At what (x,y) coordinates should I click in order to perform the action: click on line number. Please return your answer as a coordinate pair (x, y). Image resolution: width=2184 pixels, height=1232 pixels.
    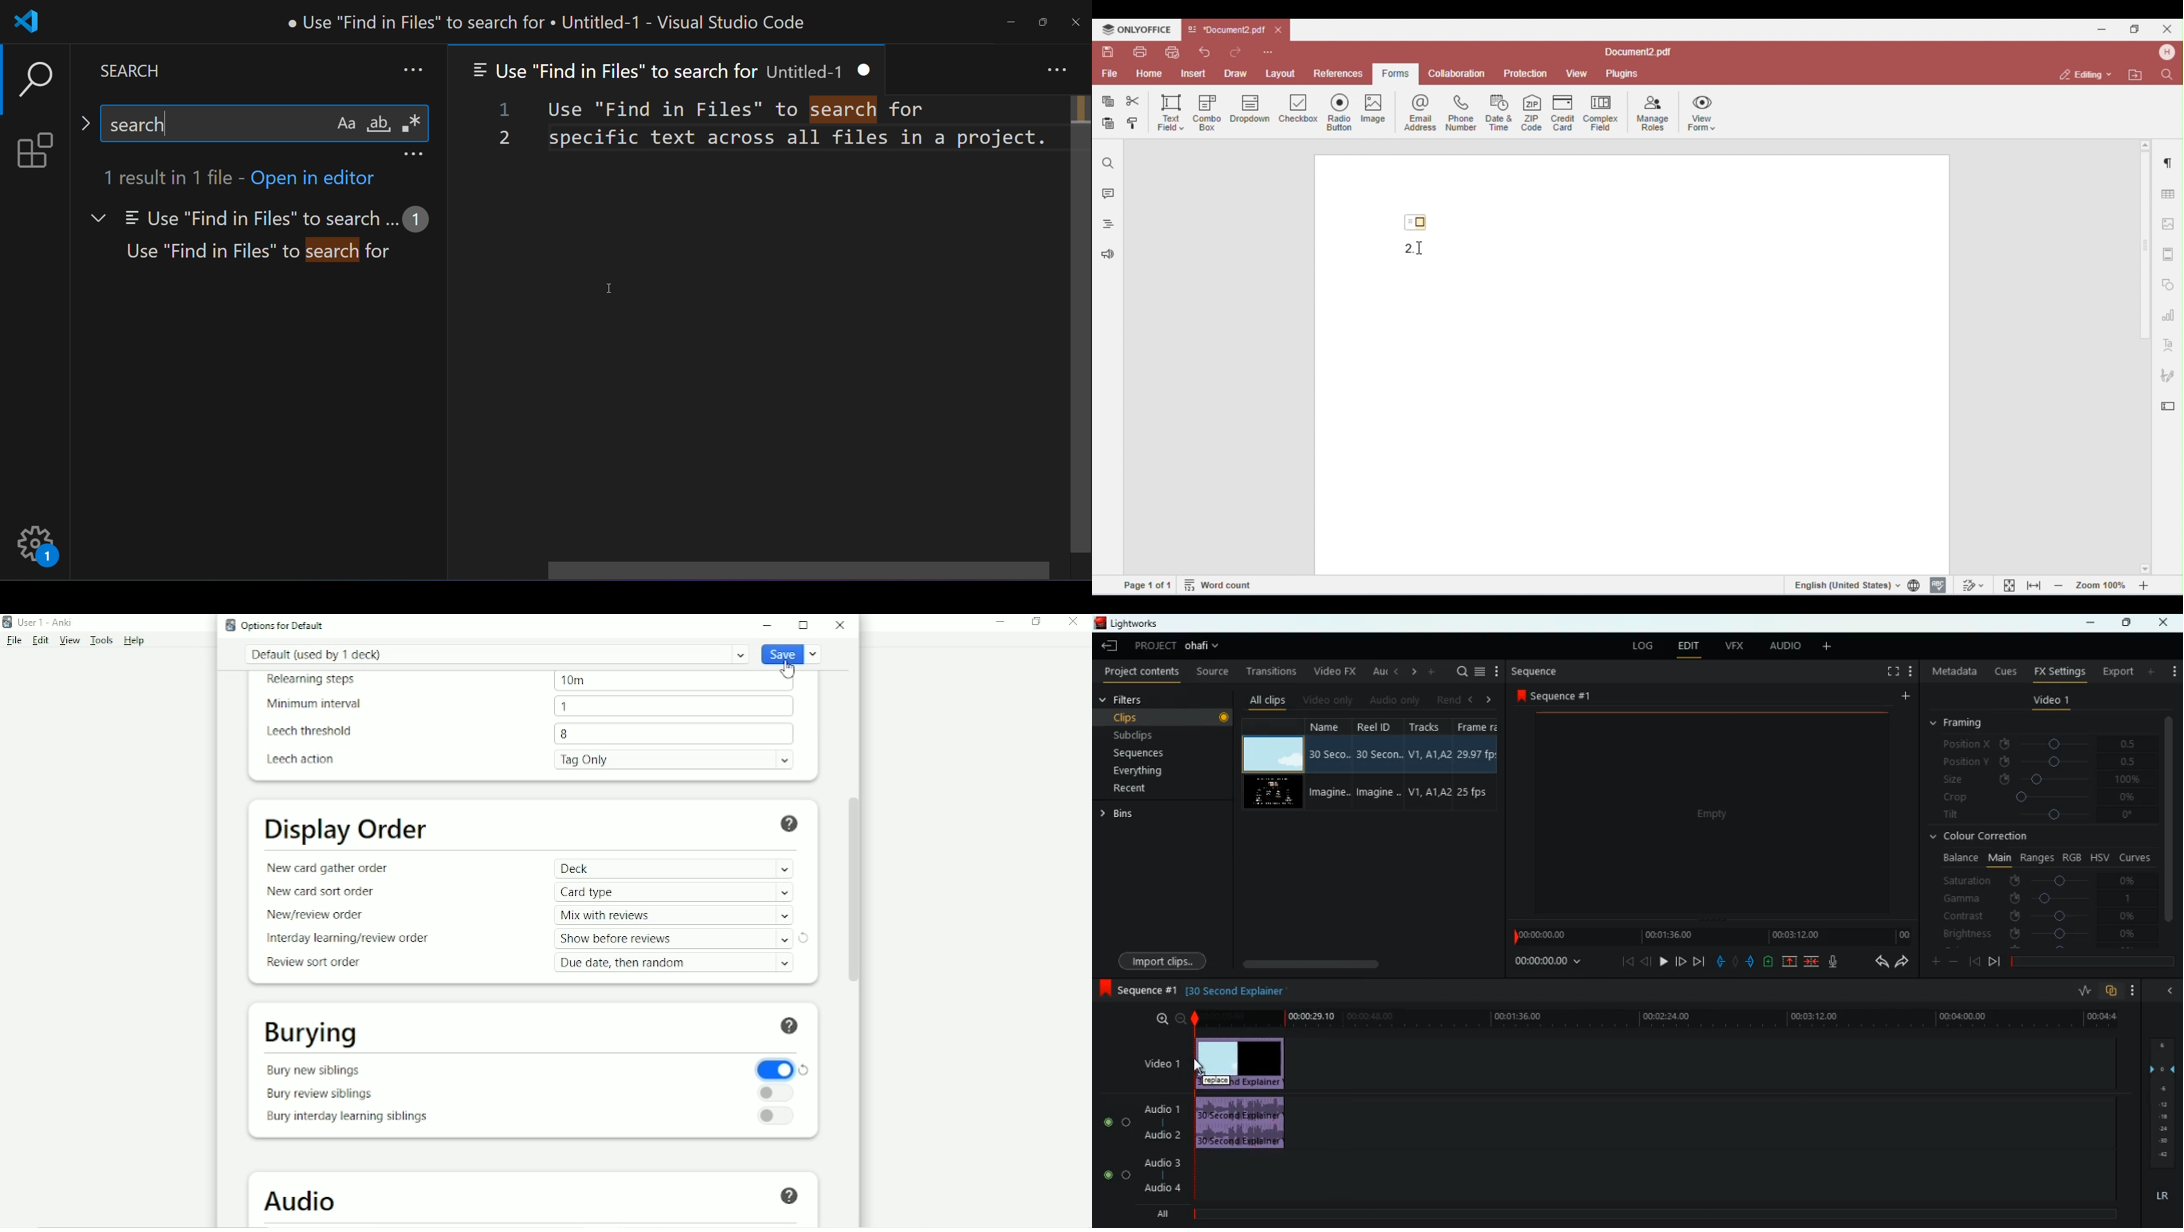
    Looking at the image, I should click on (504, 124).